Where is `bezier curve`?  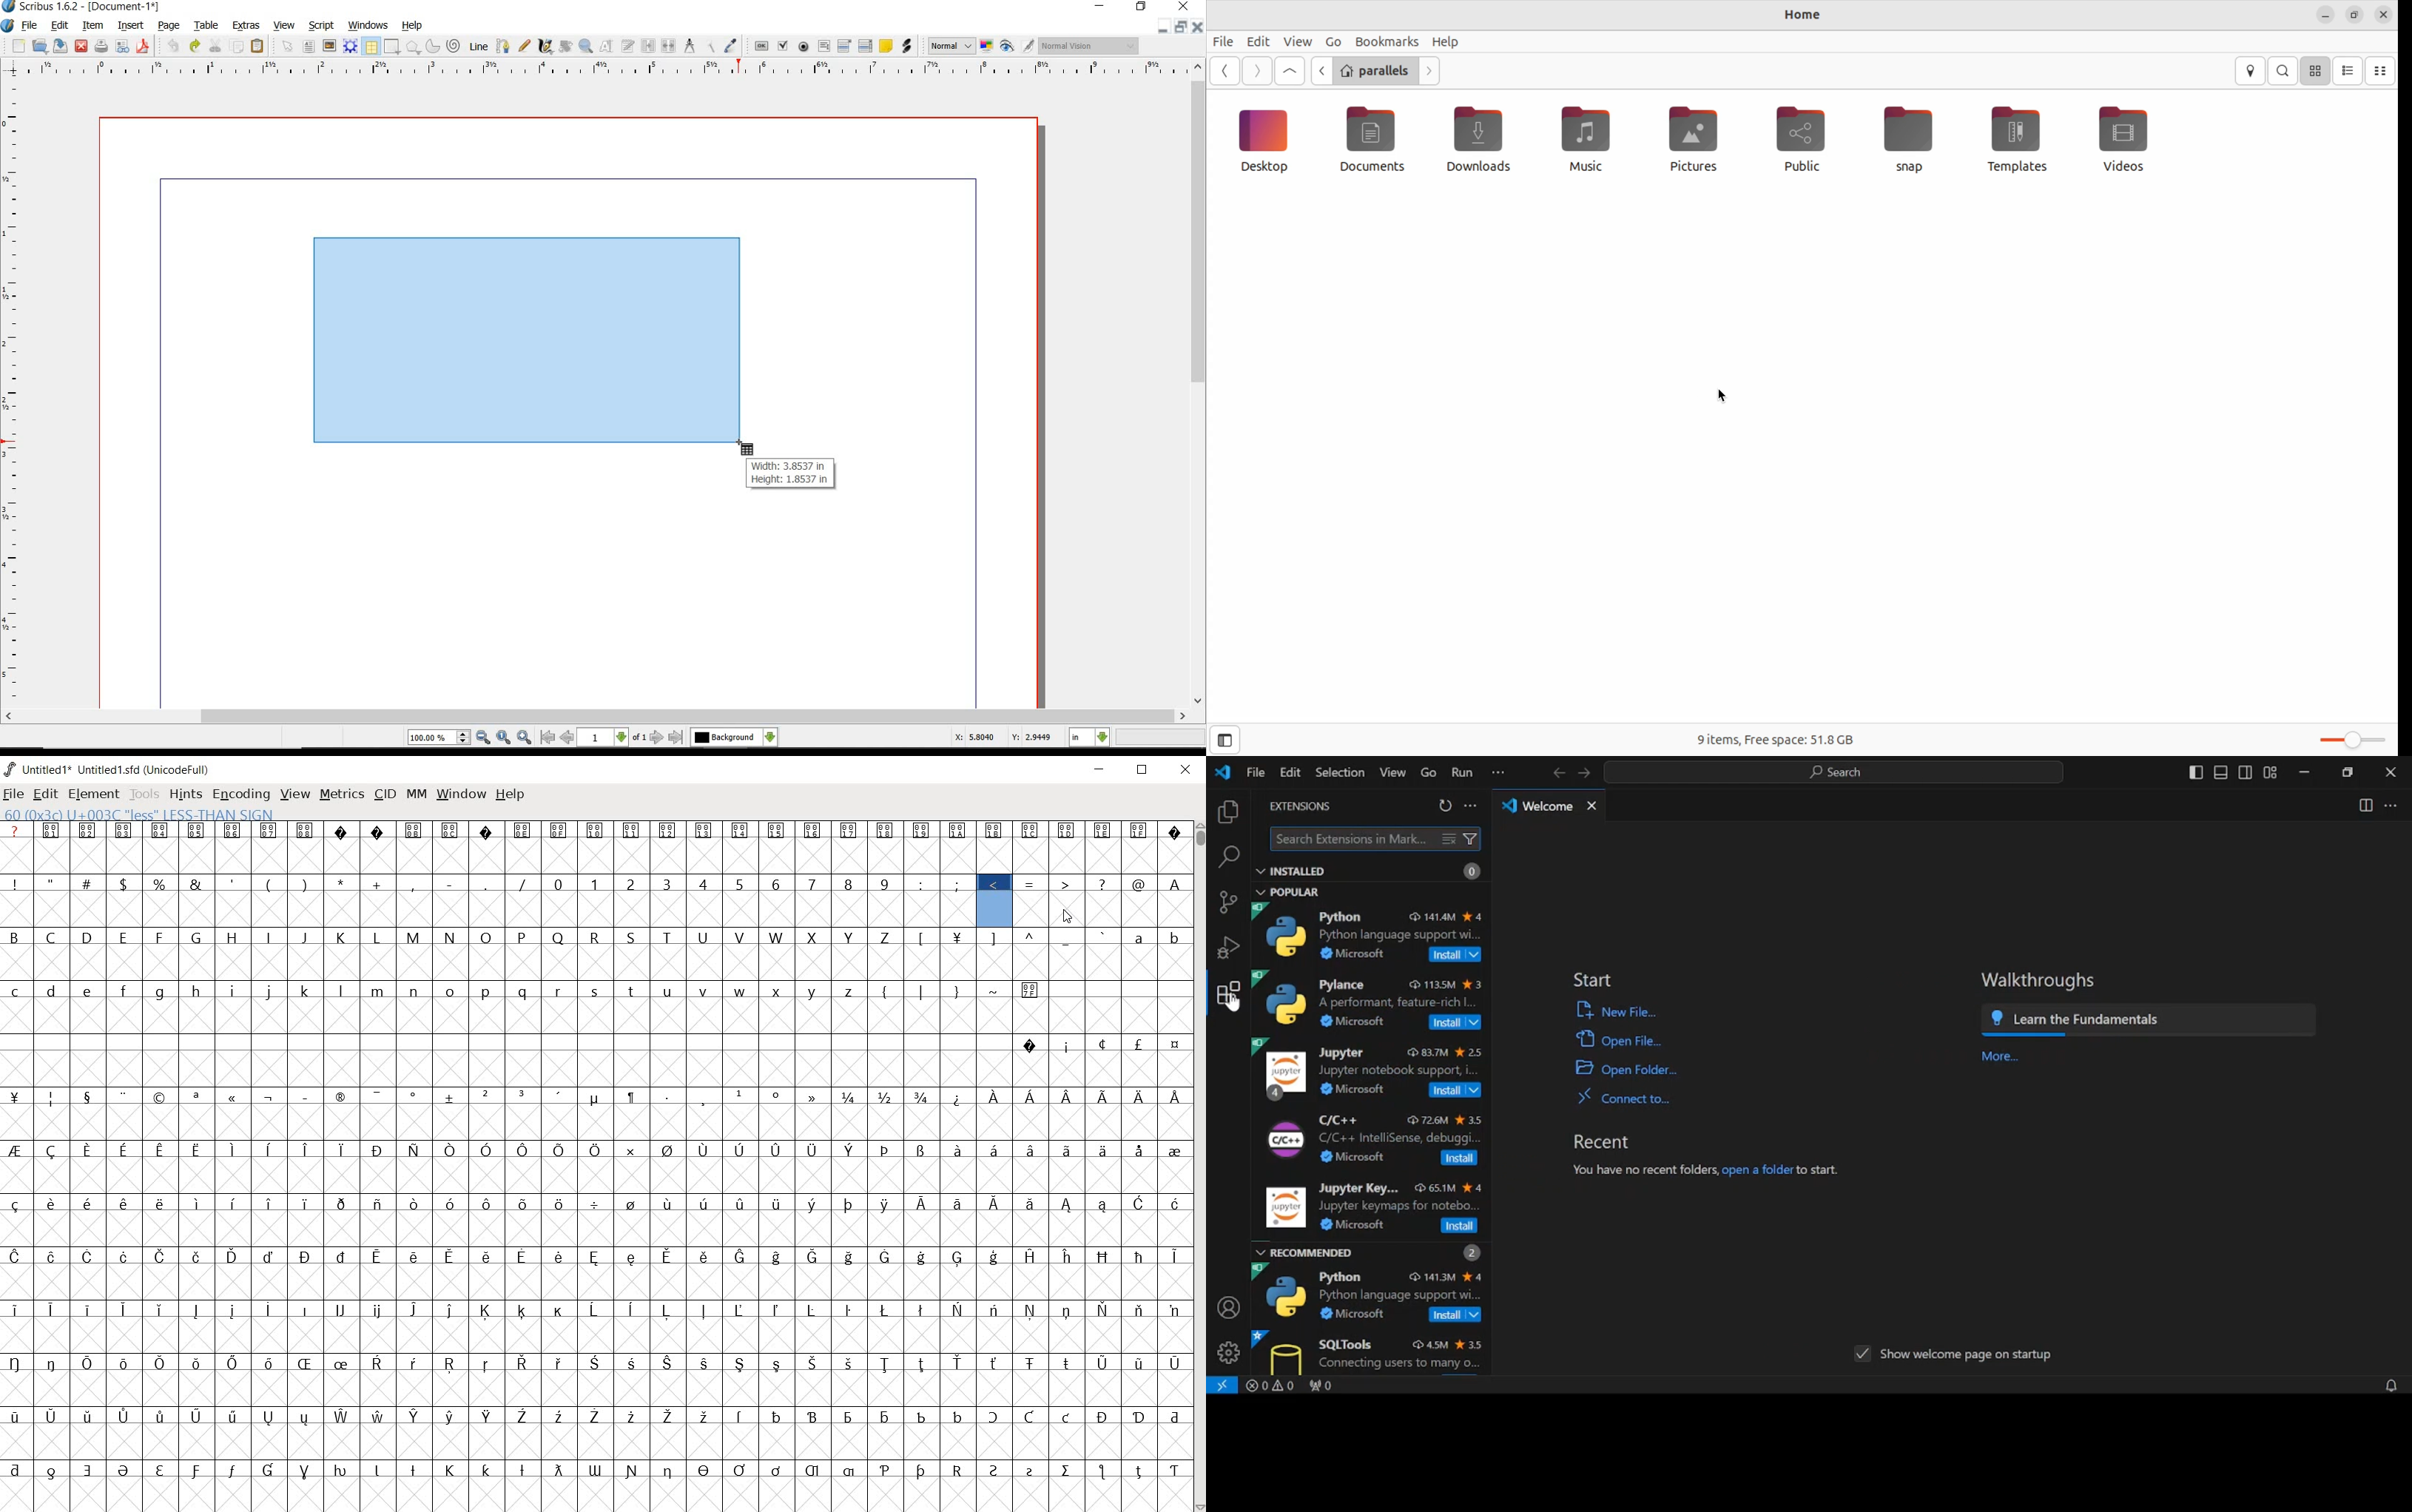
bezier curve is located at coordinates (502, 46).